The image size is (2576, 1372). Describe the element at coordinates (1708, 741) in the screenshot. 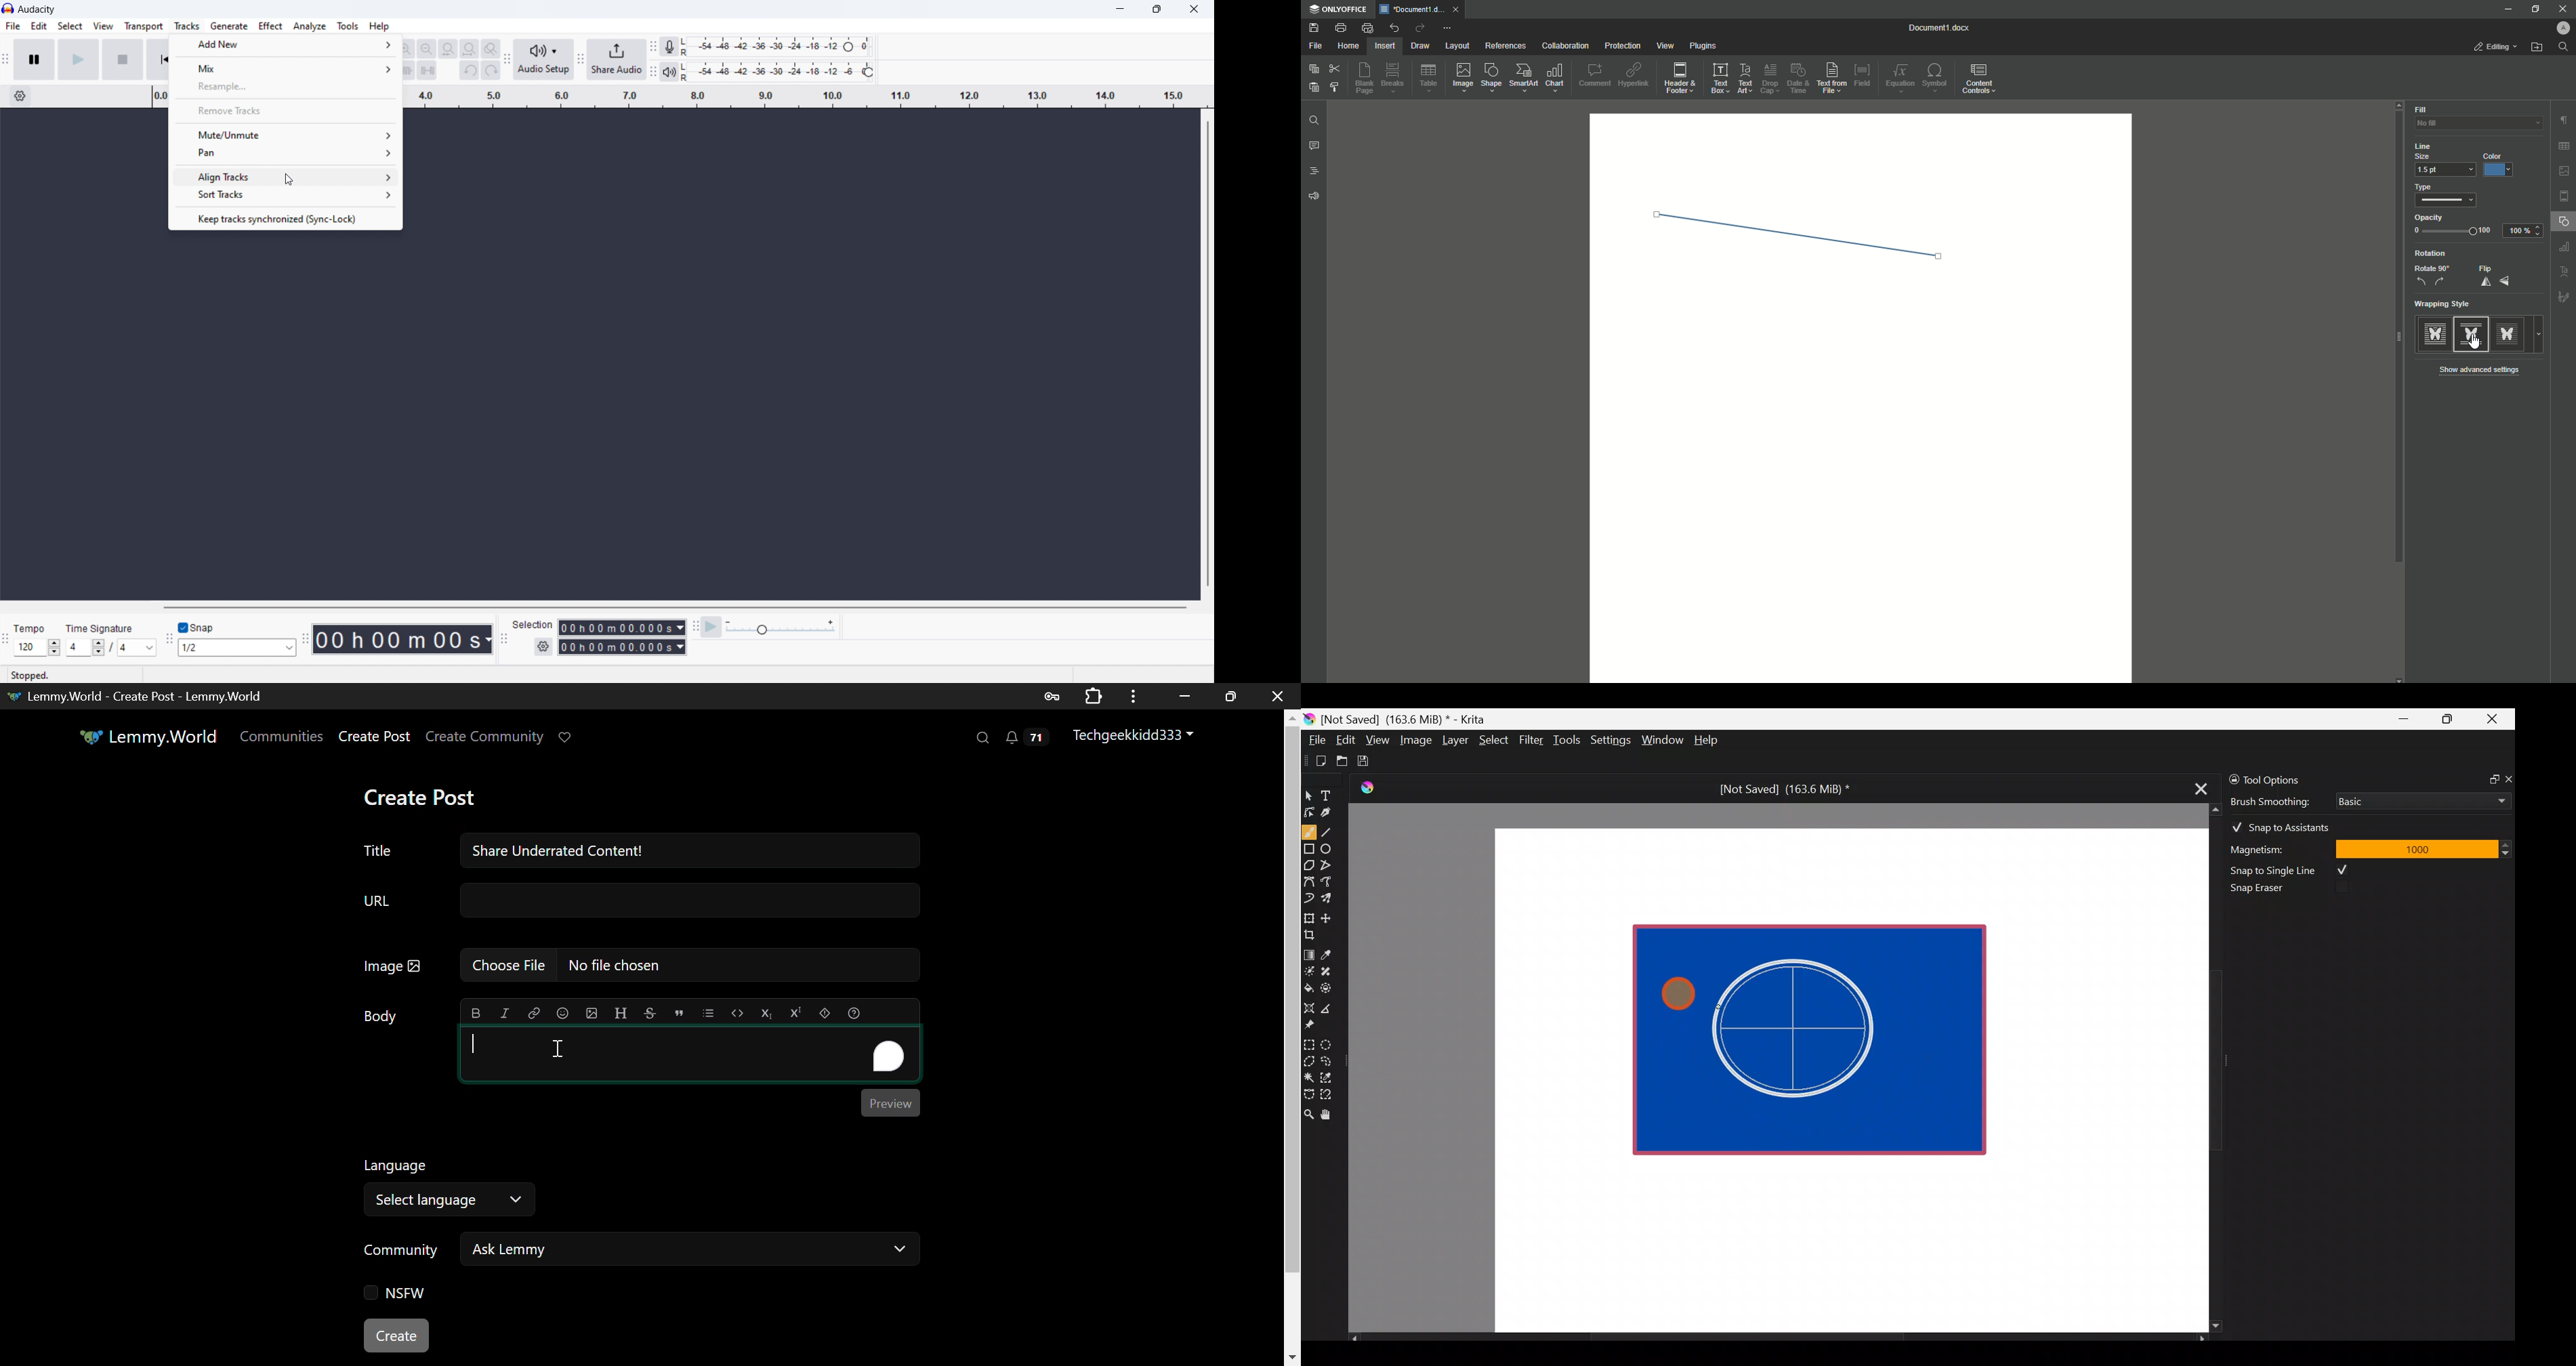

I see `Help` at that location.